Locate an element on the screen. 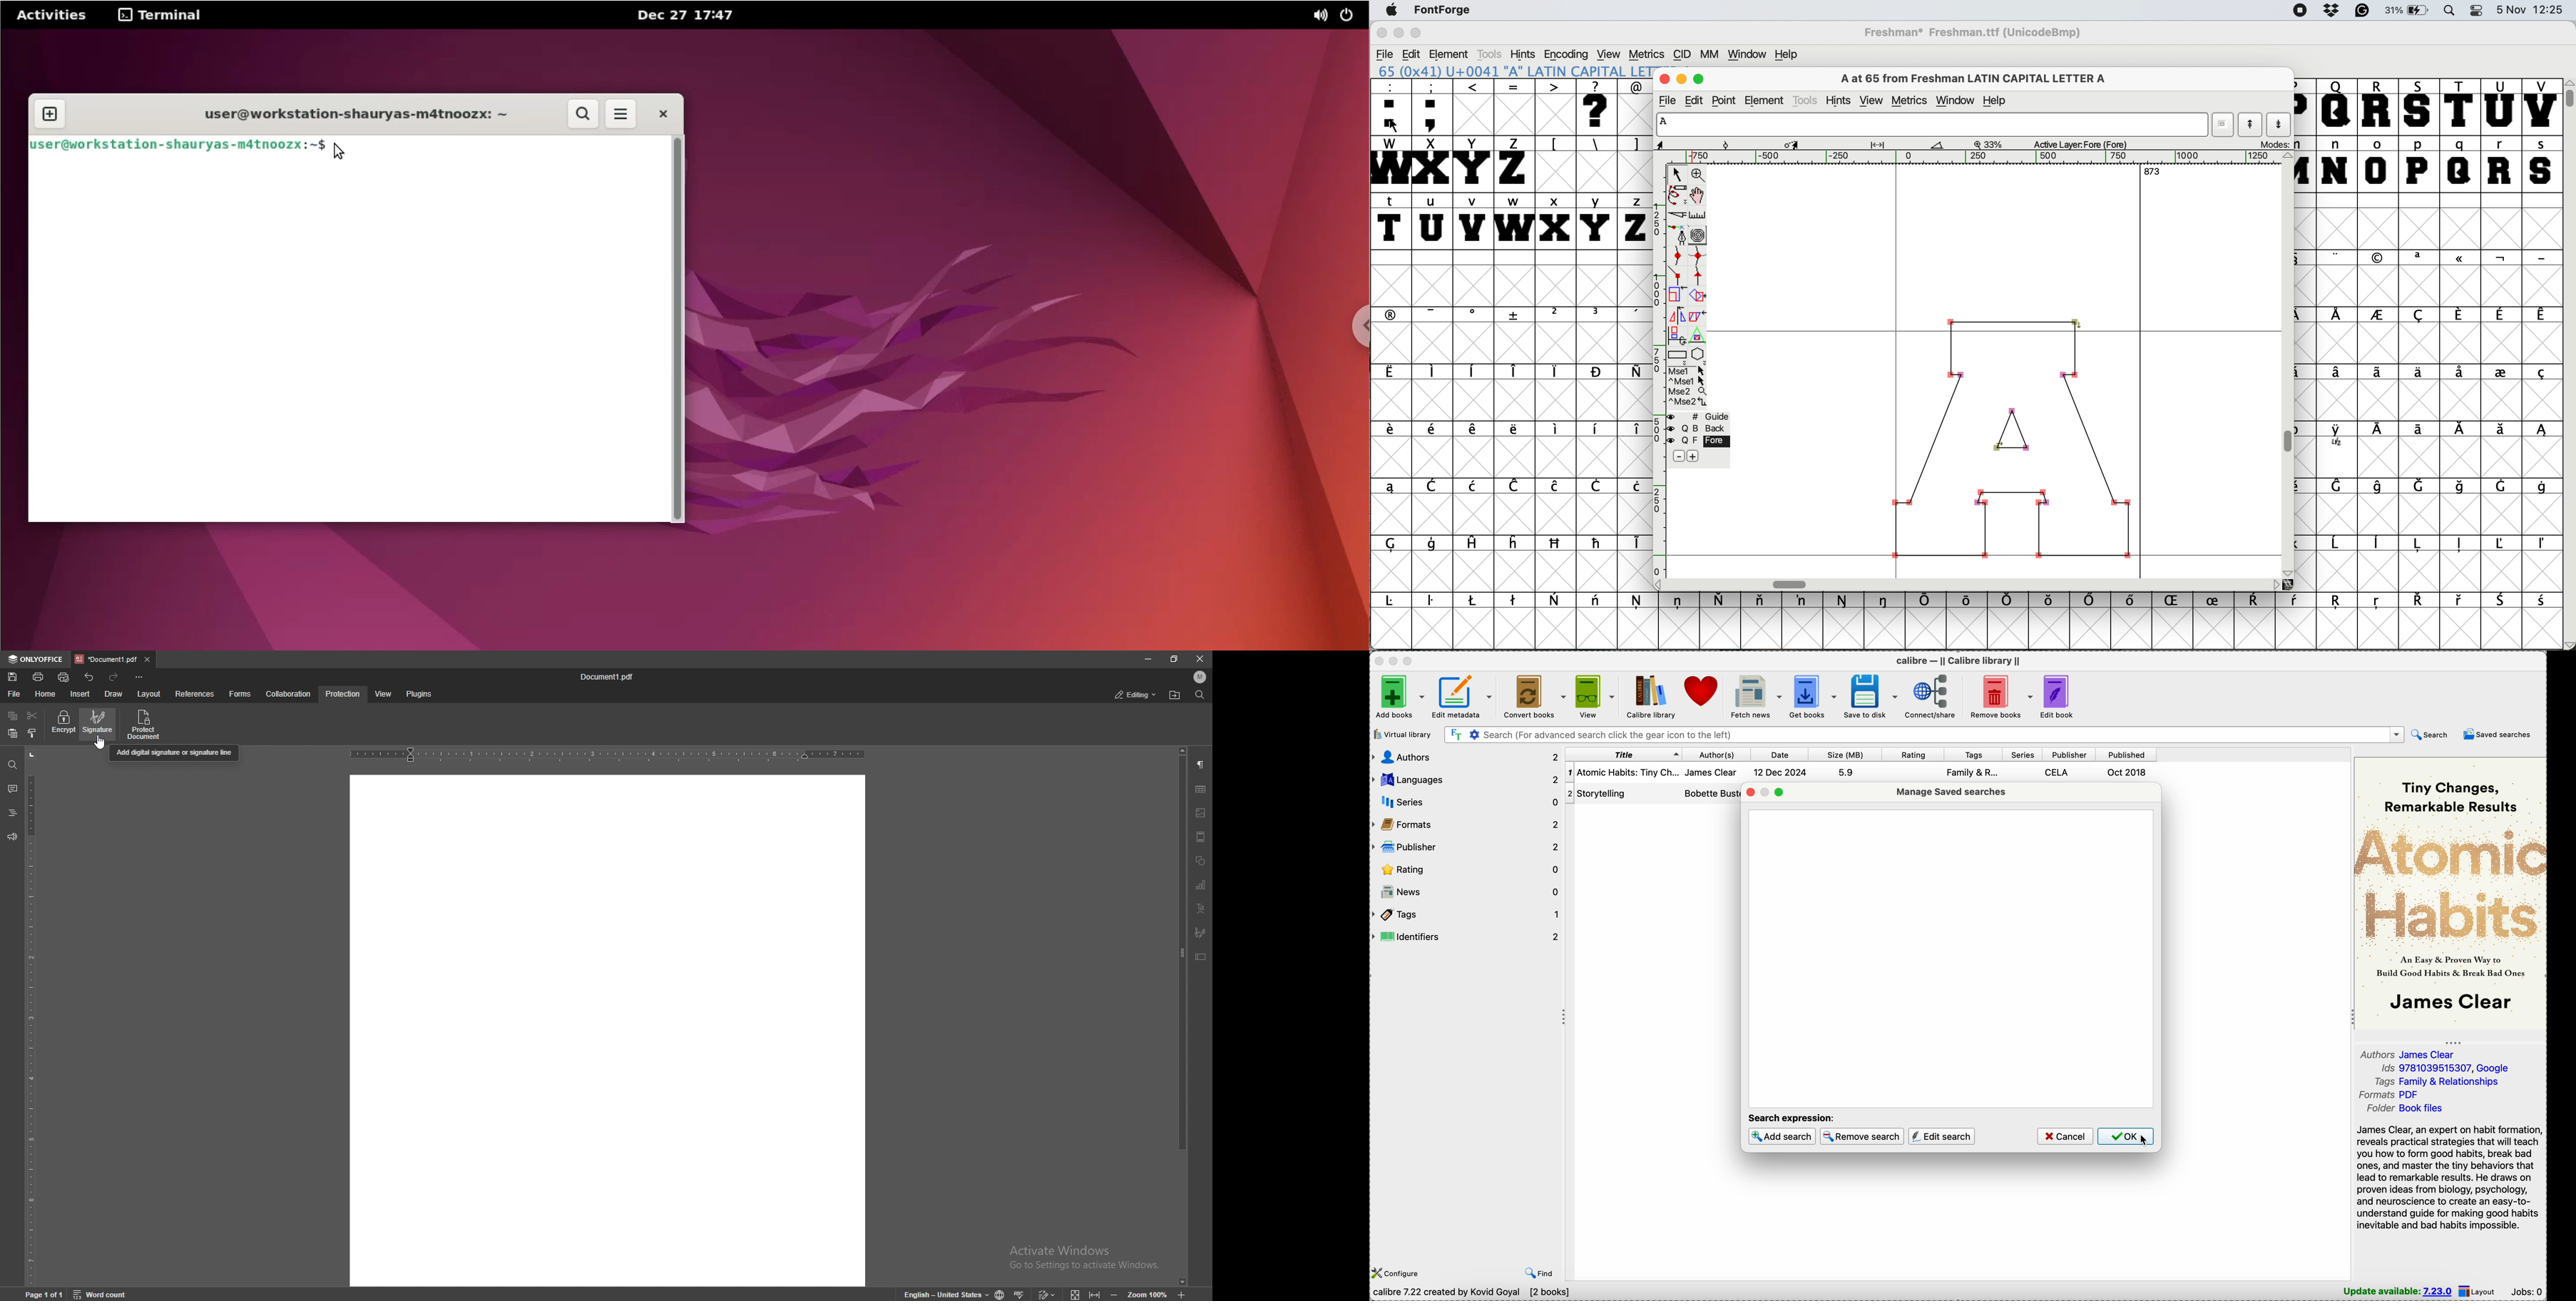 This screenshot has width=2576, height=1316. language is located at coordinates (1466, 780).